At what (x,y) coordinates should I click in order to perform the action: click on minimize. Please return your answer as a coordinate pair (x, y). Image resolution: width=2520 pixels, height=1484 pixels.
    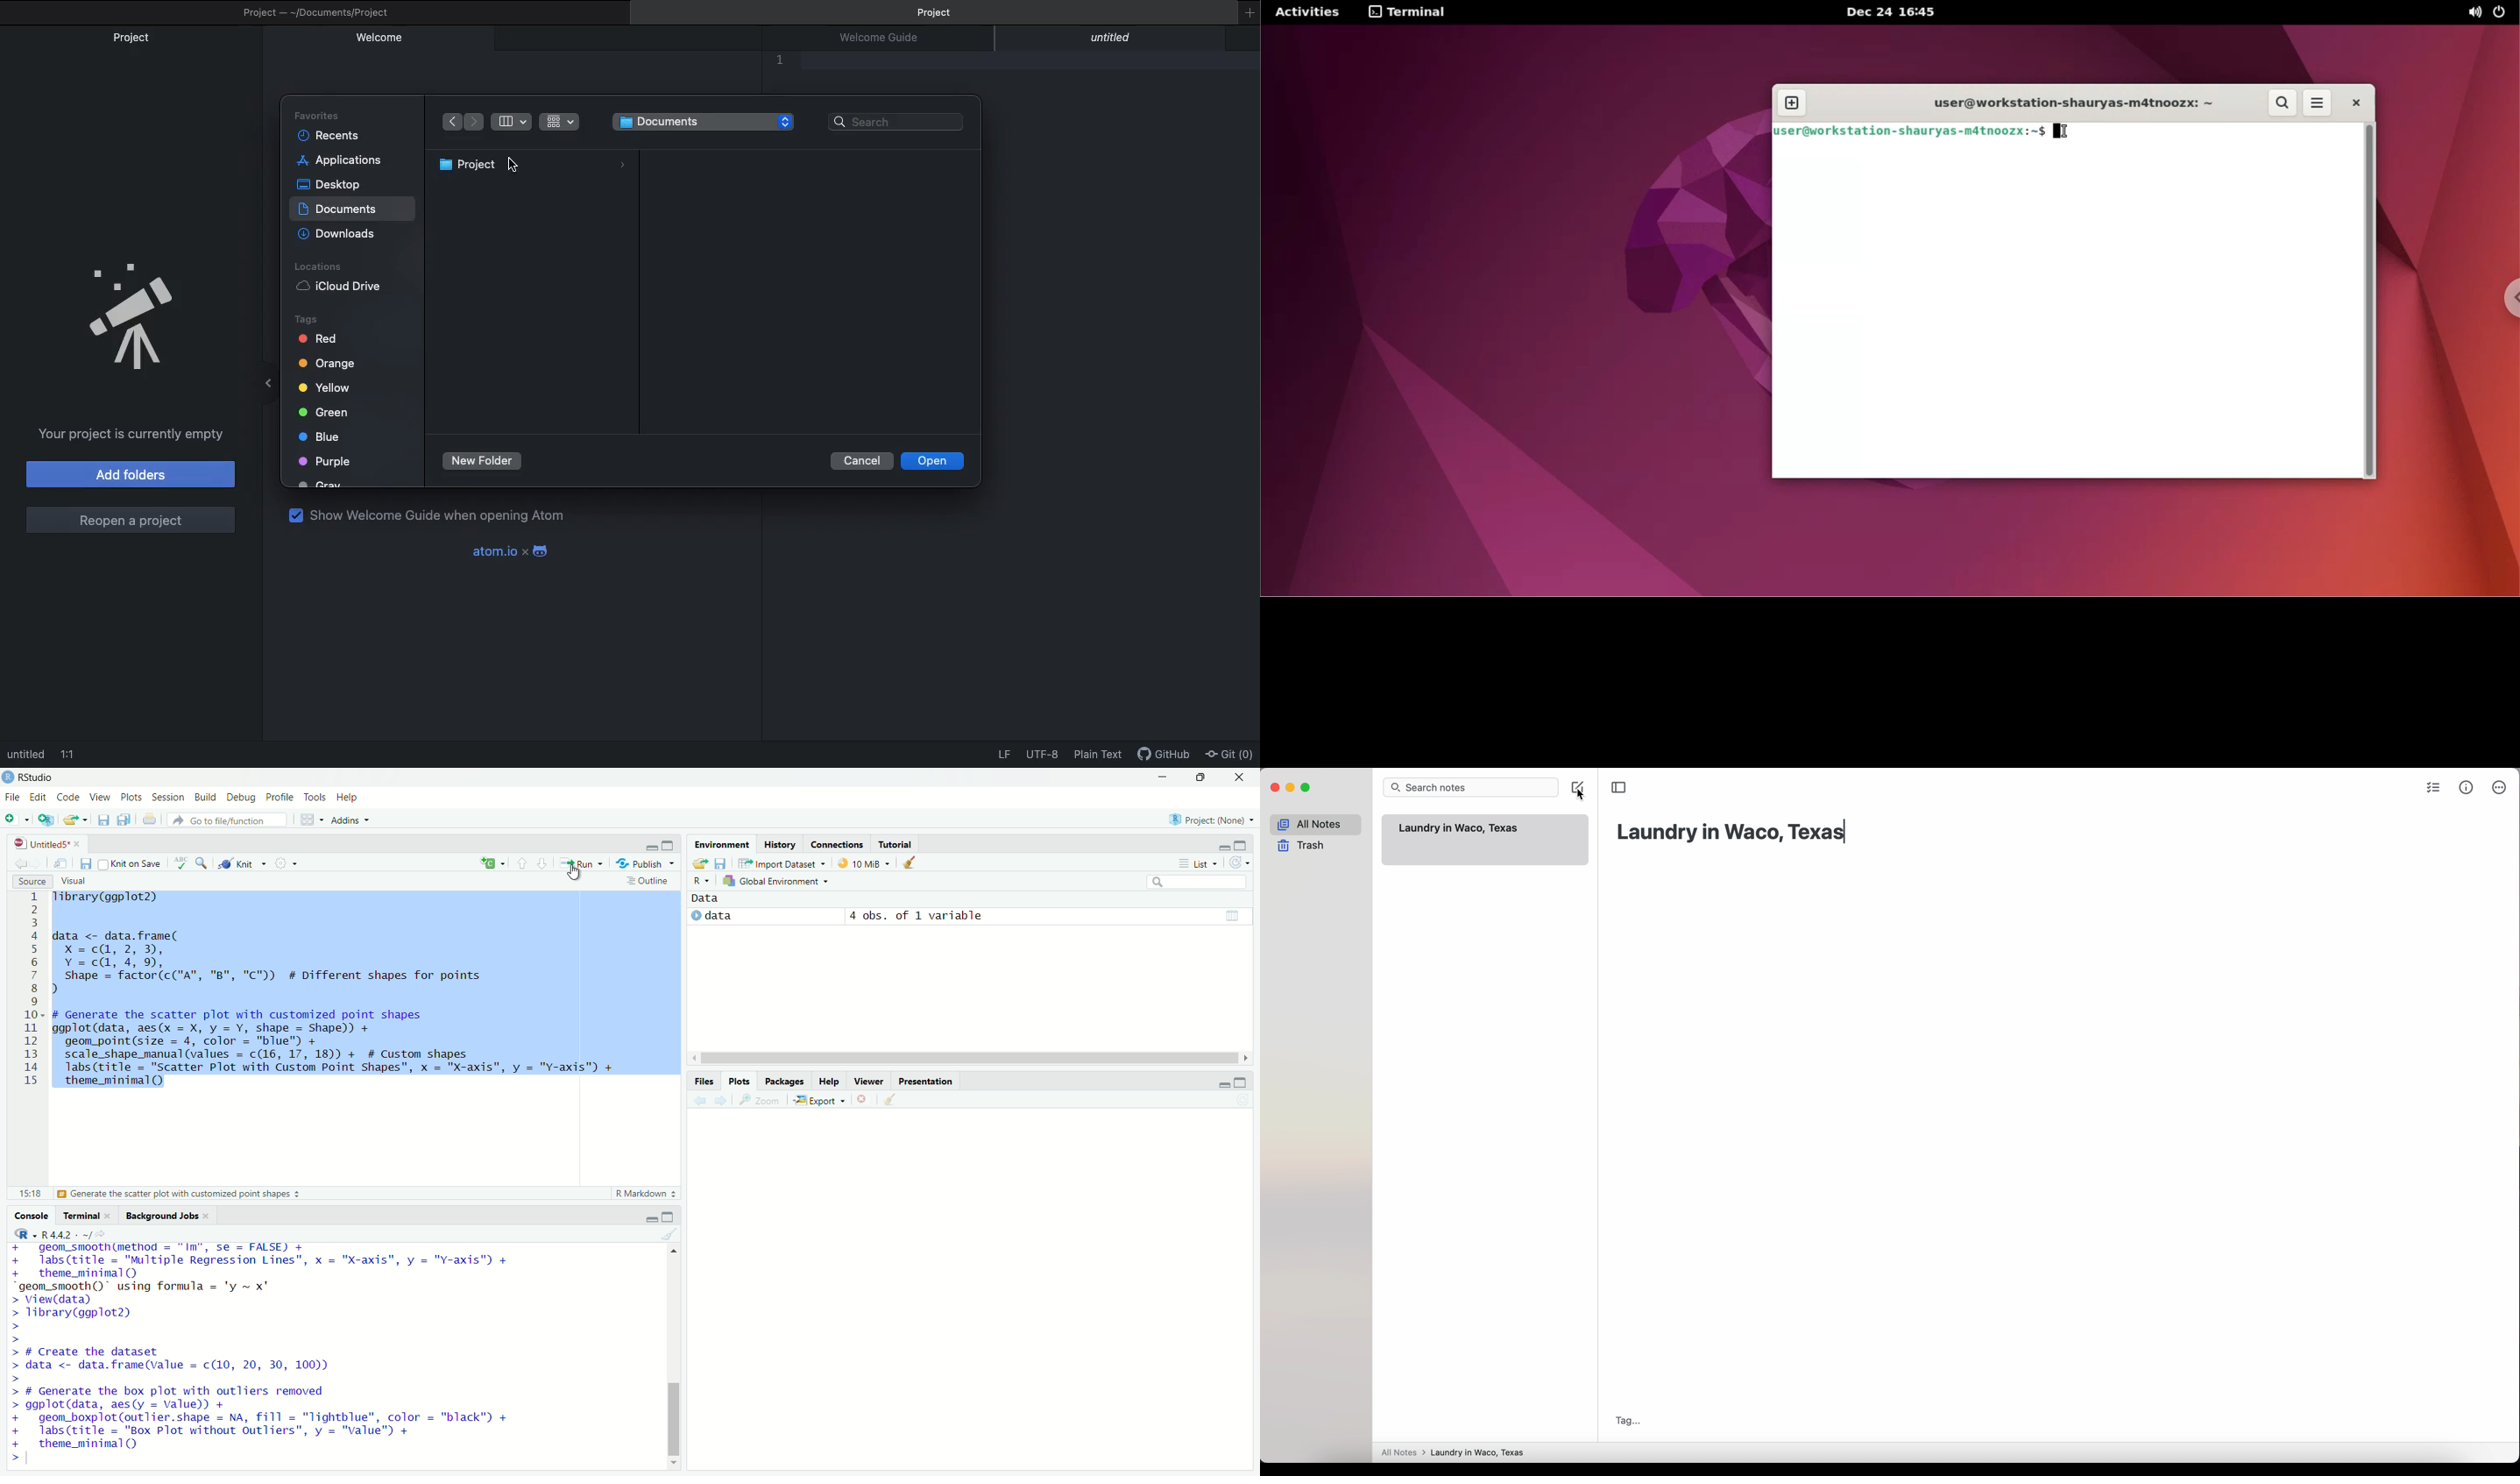
    Looking at the image, I should click on (650, 847).